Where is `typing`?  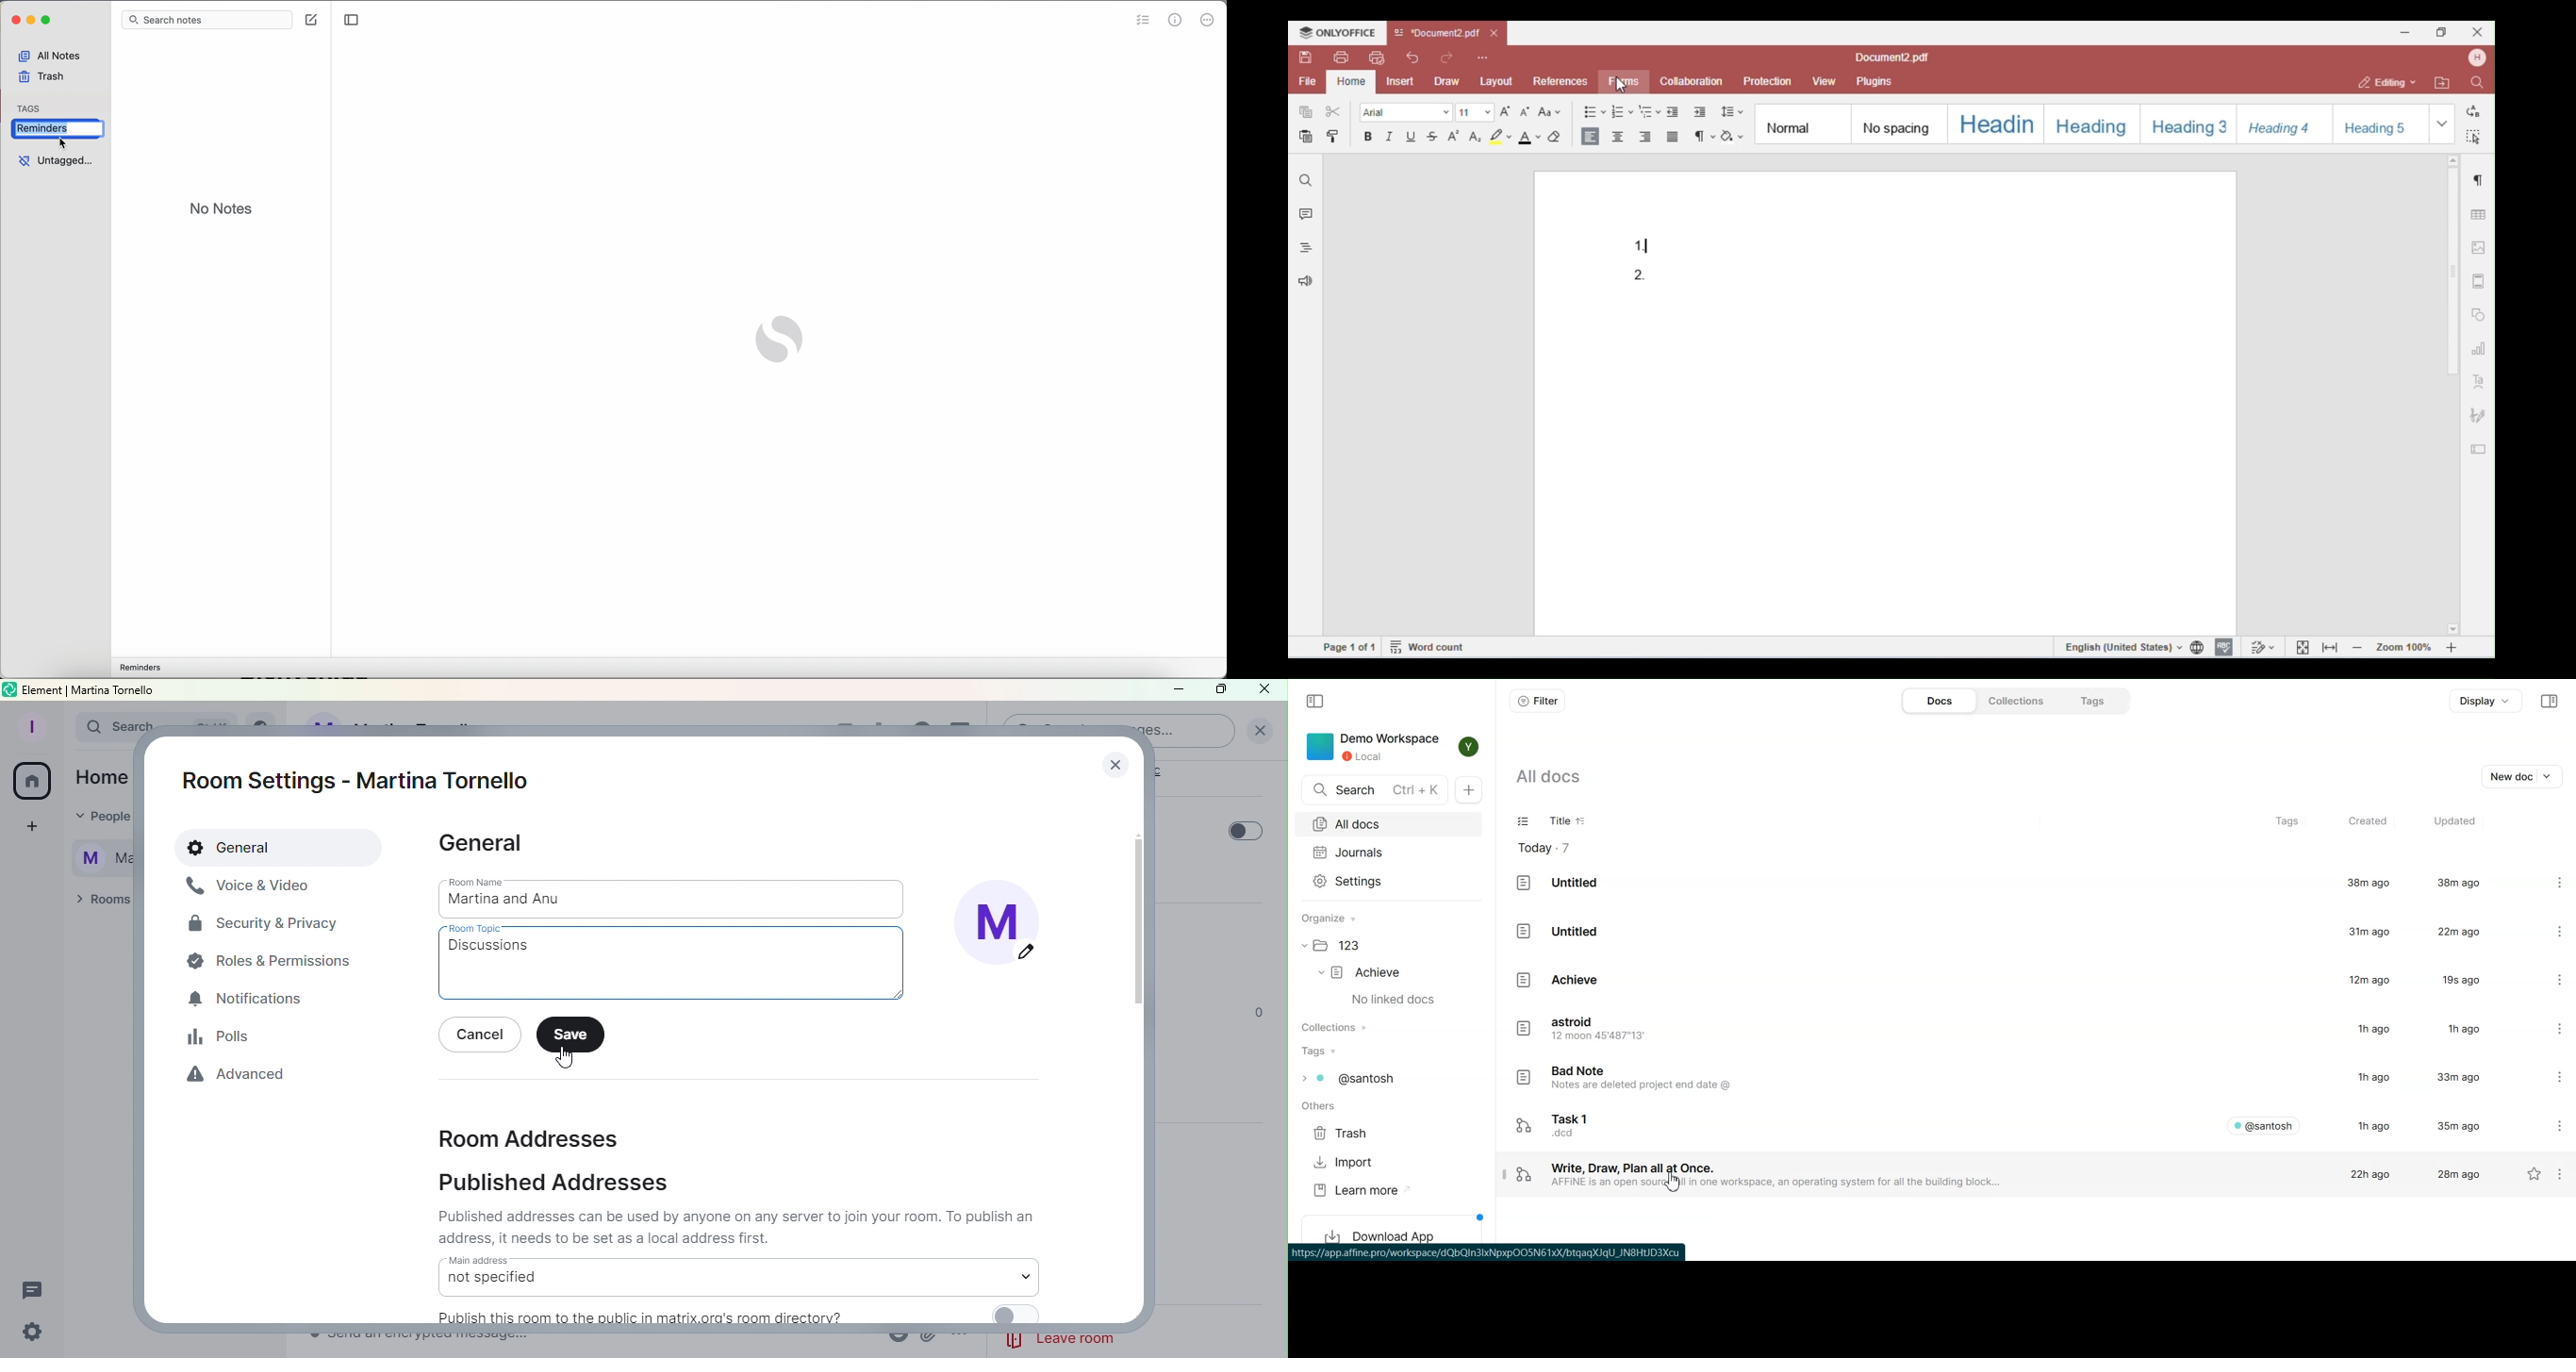 typing is located at coordinates (40, 128).